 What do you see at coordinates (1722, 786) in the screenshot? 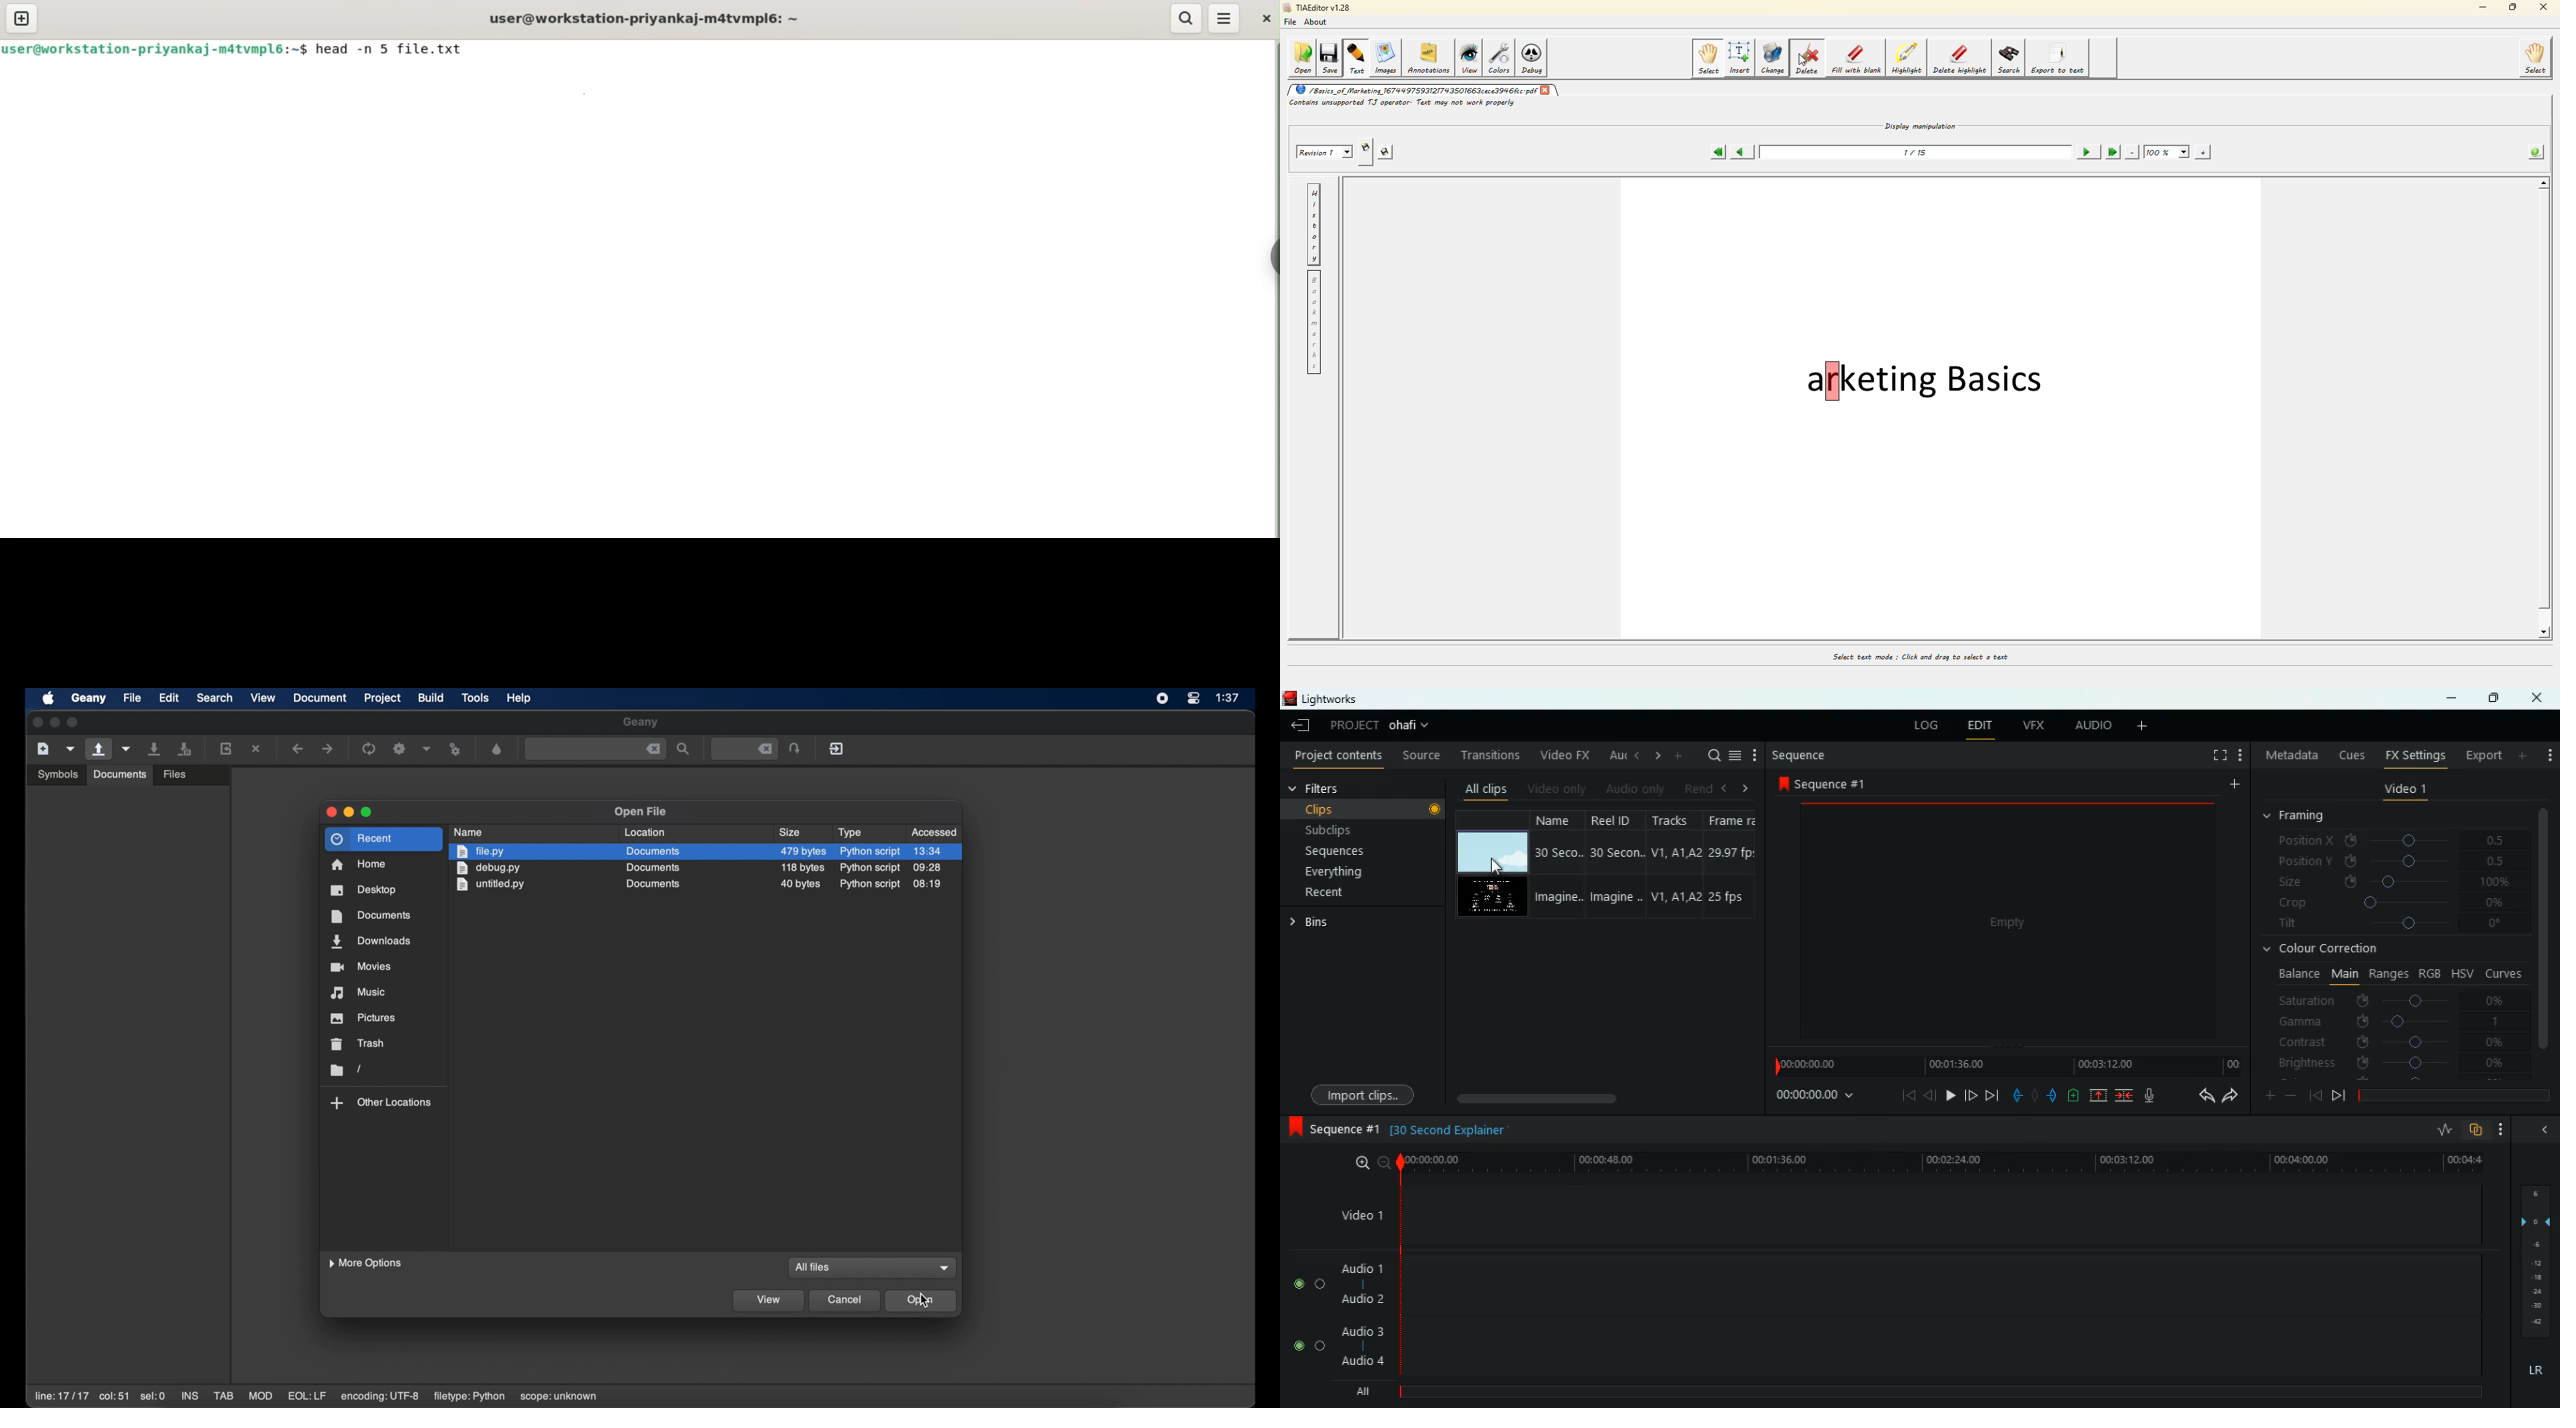
I see `left` at bounding box center [1722, 786].